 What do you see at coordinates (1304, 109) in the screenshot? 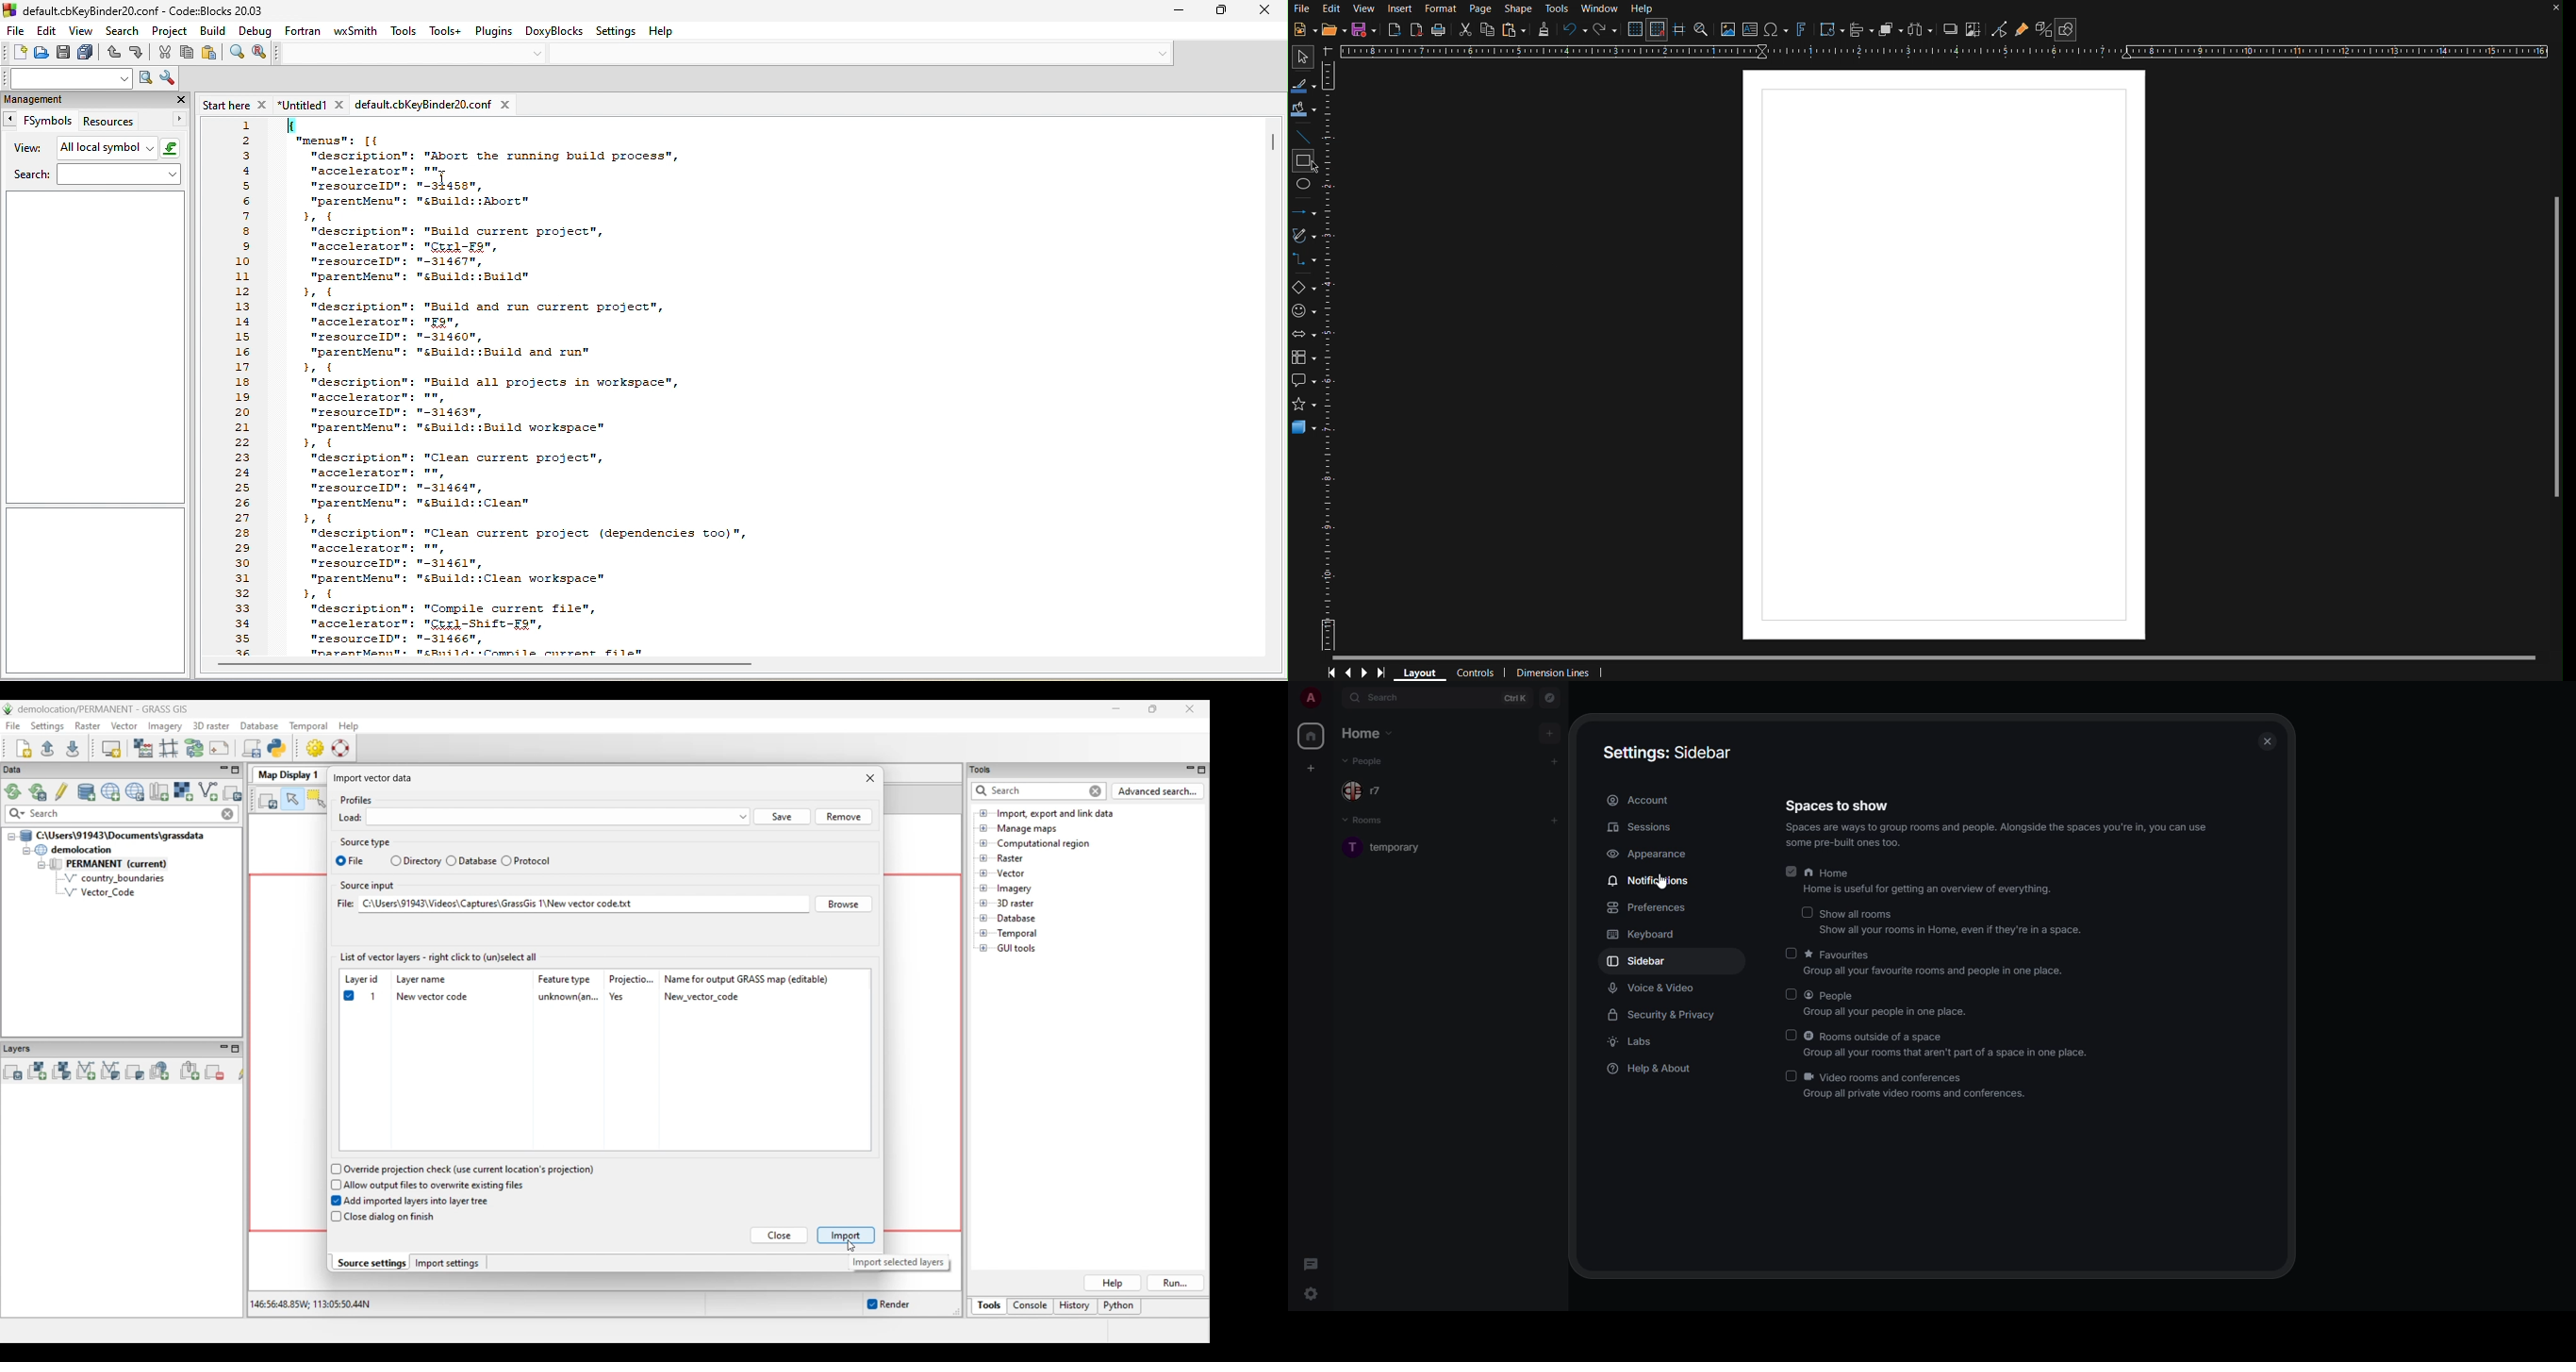
I see `Fill Color` at bounding box center [1304, 109].